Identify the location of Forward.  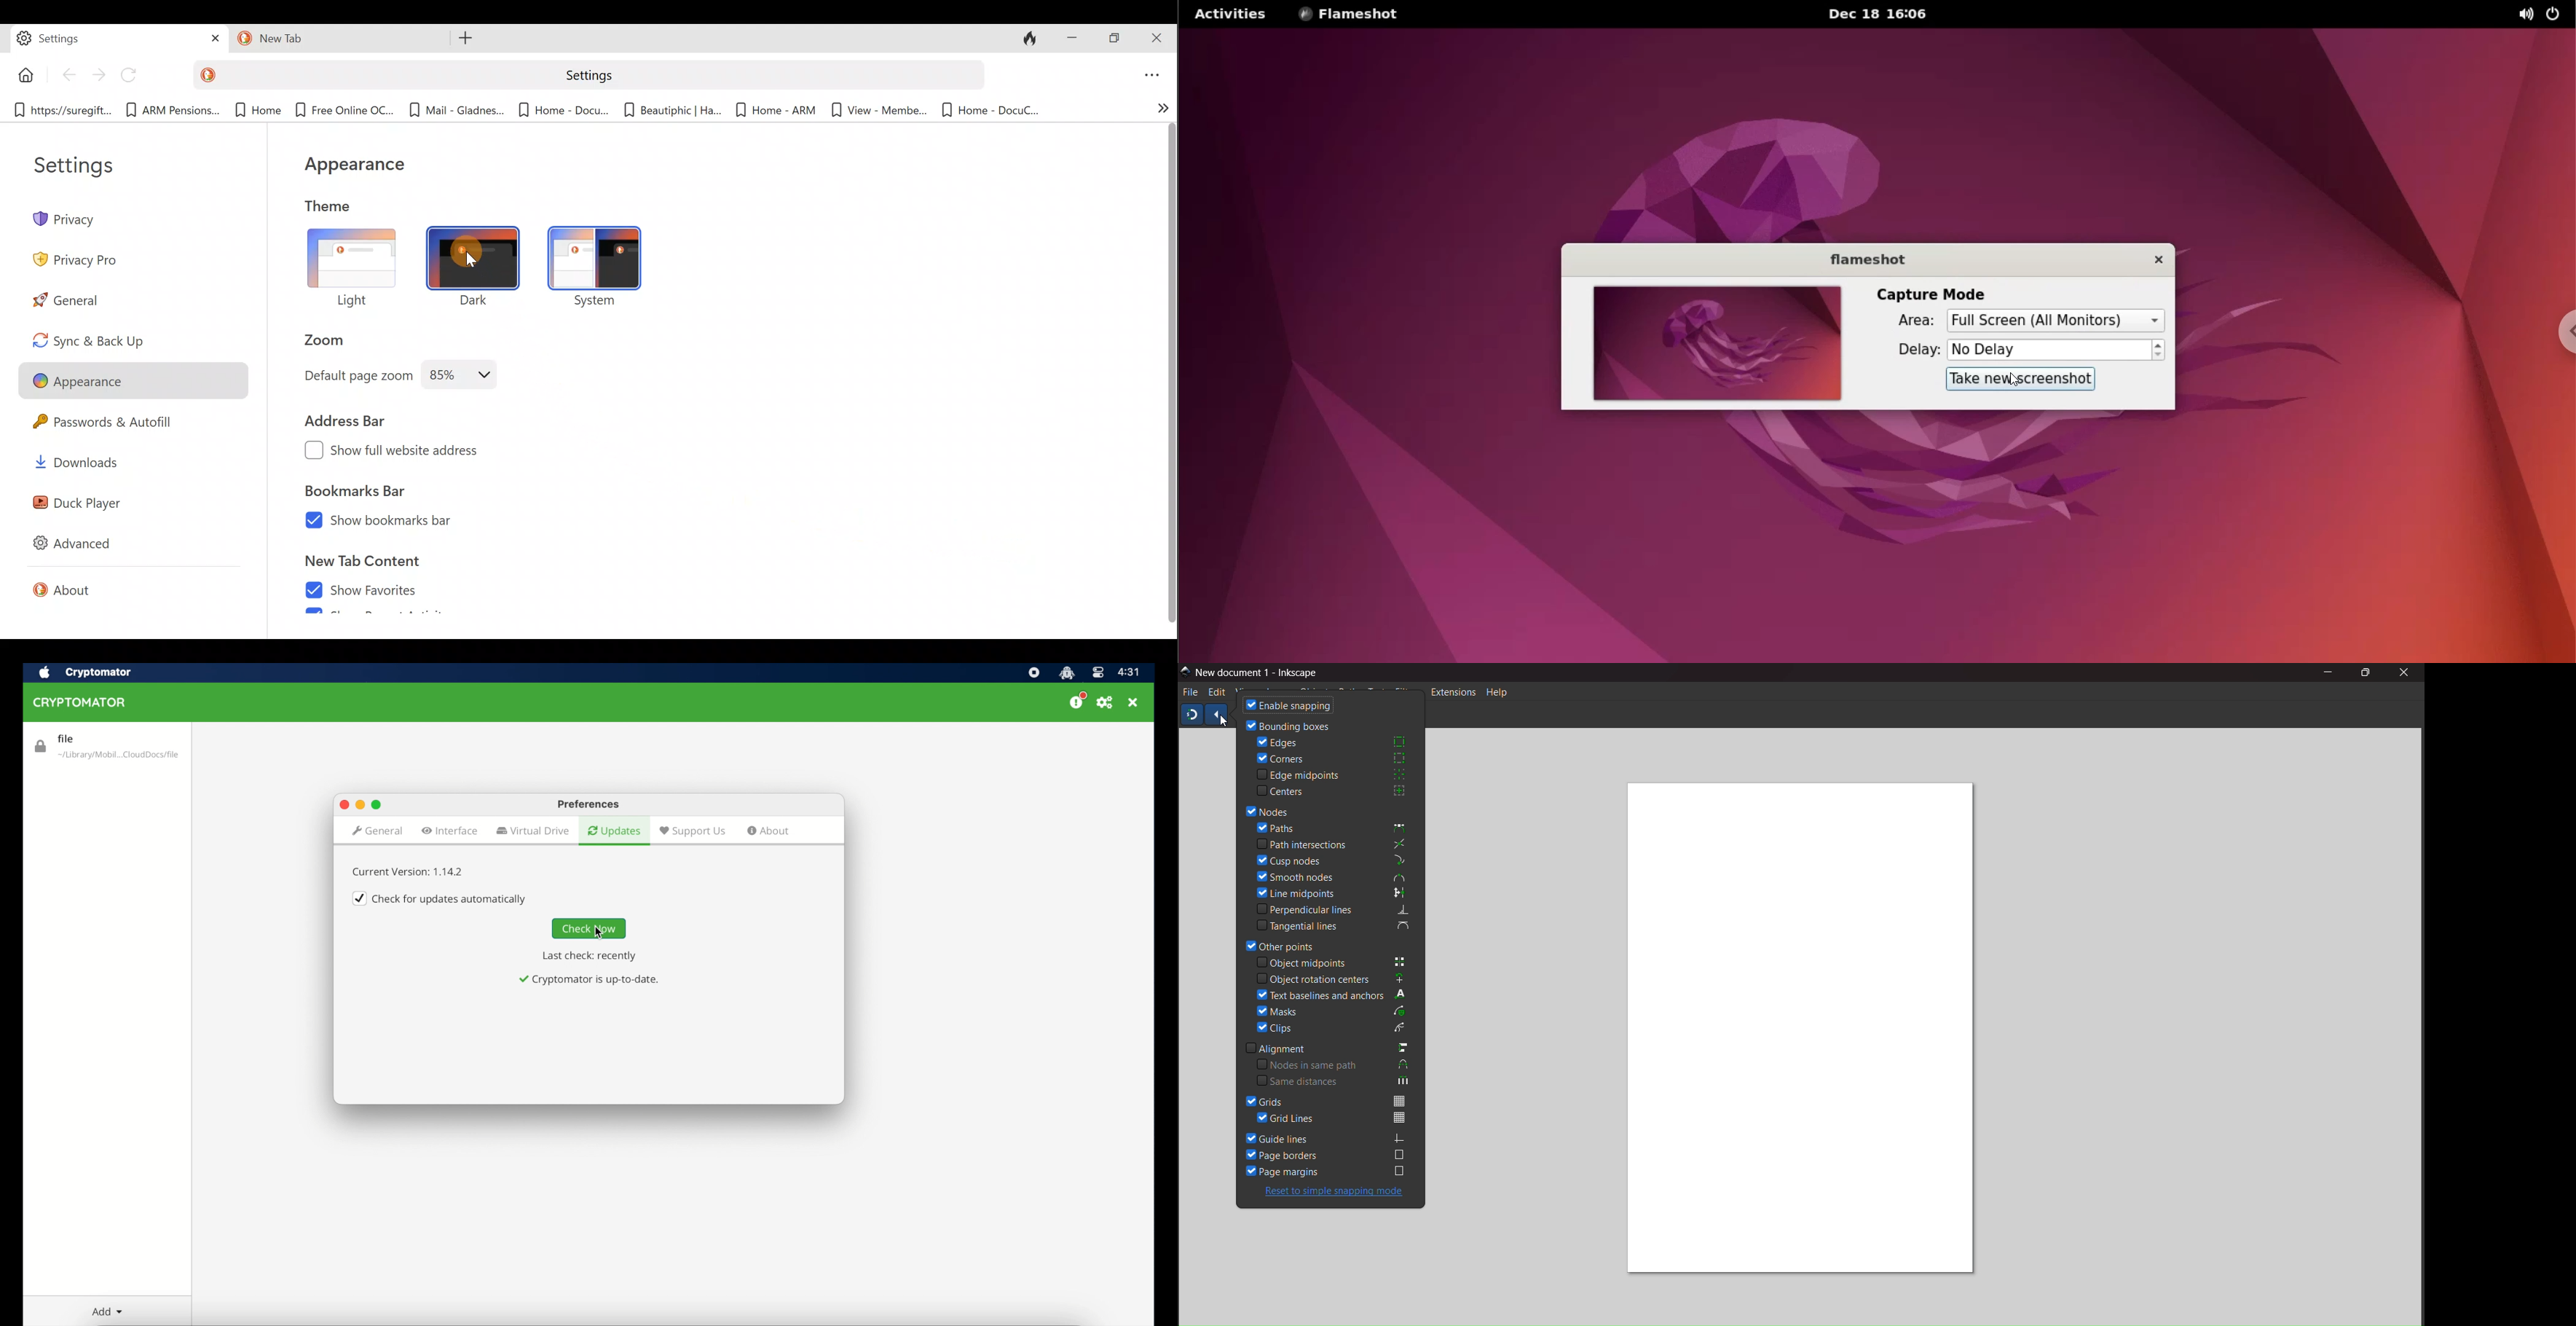
(101, 74).